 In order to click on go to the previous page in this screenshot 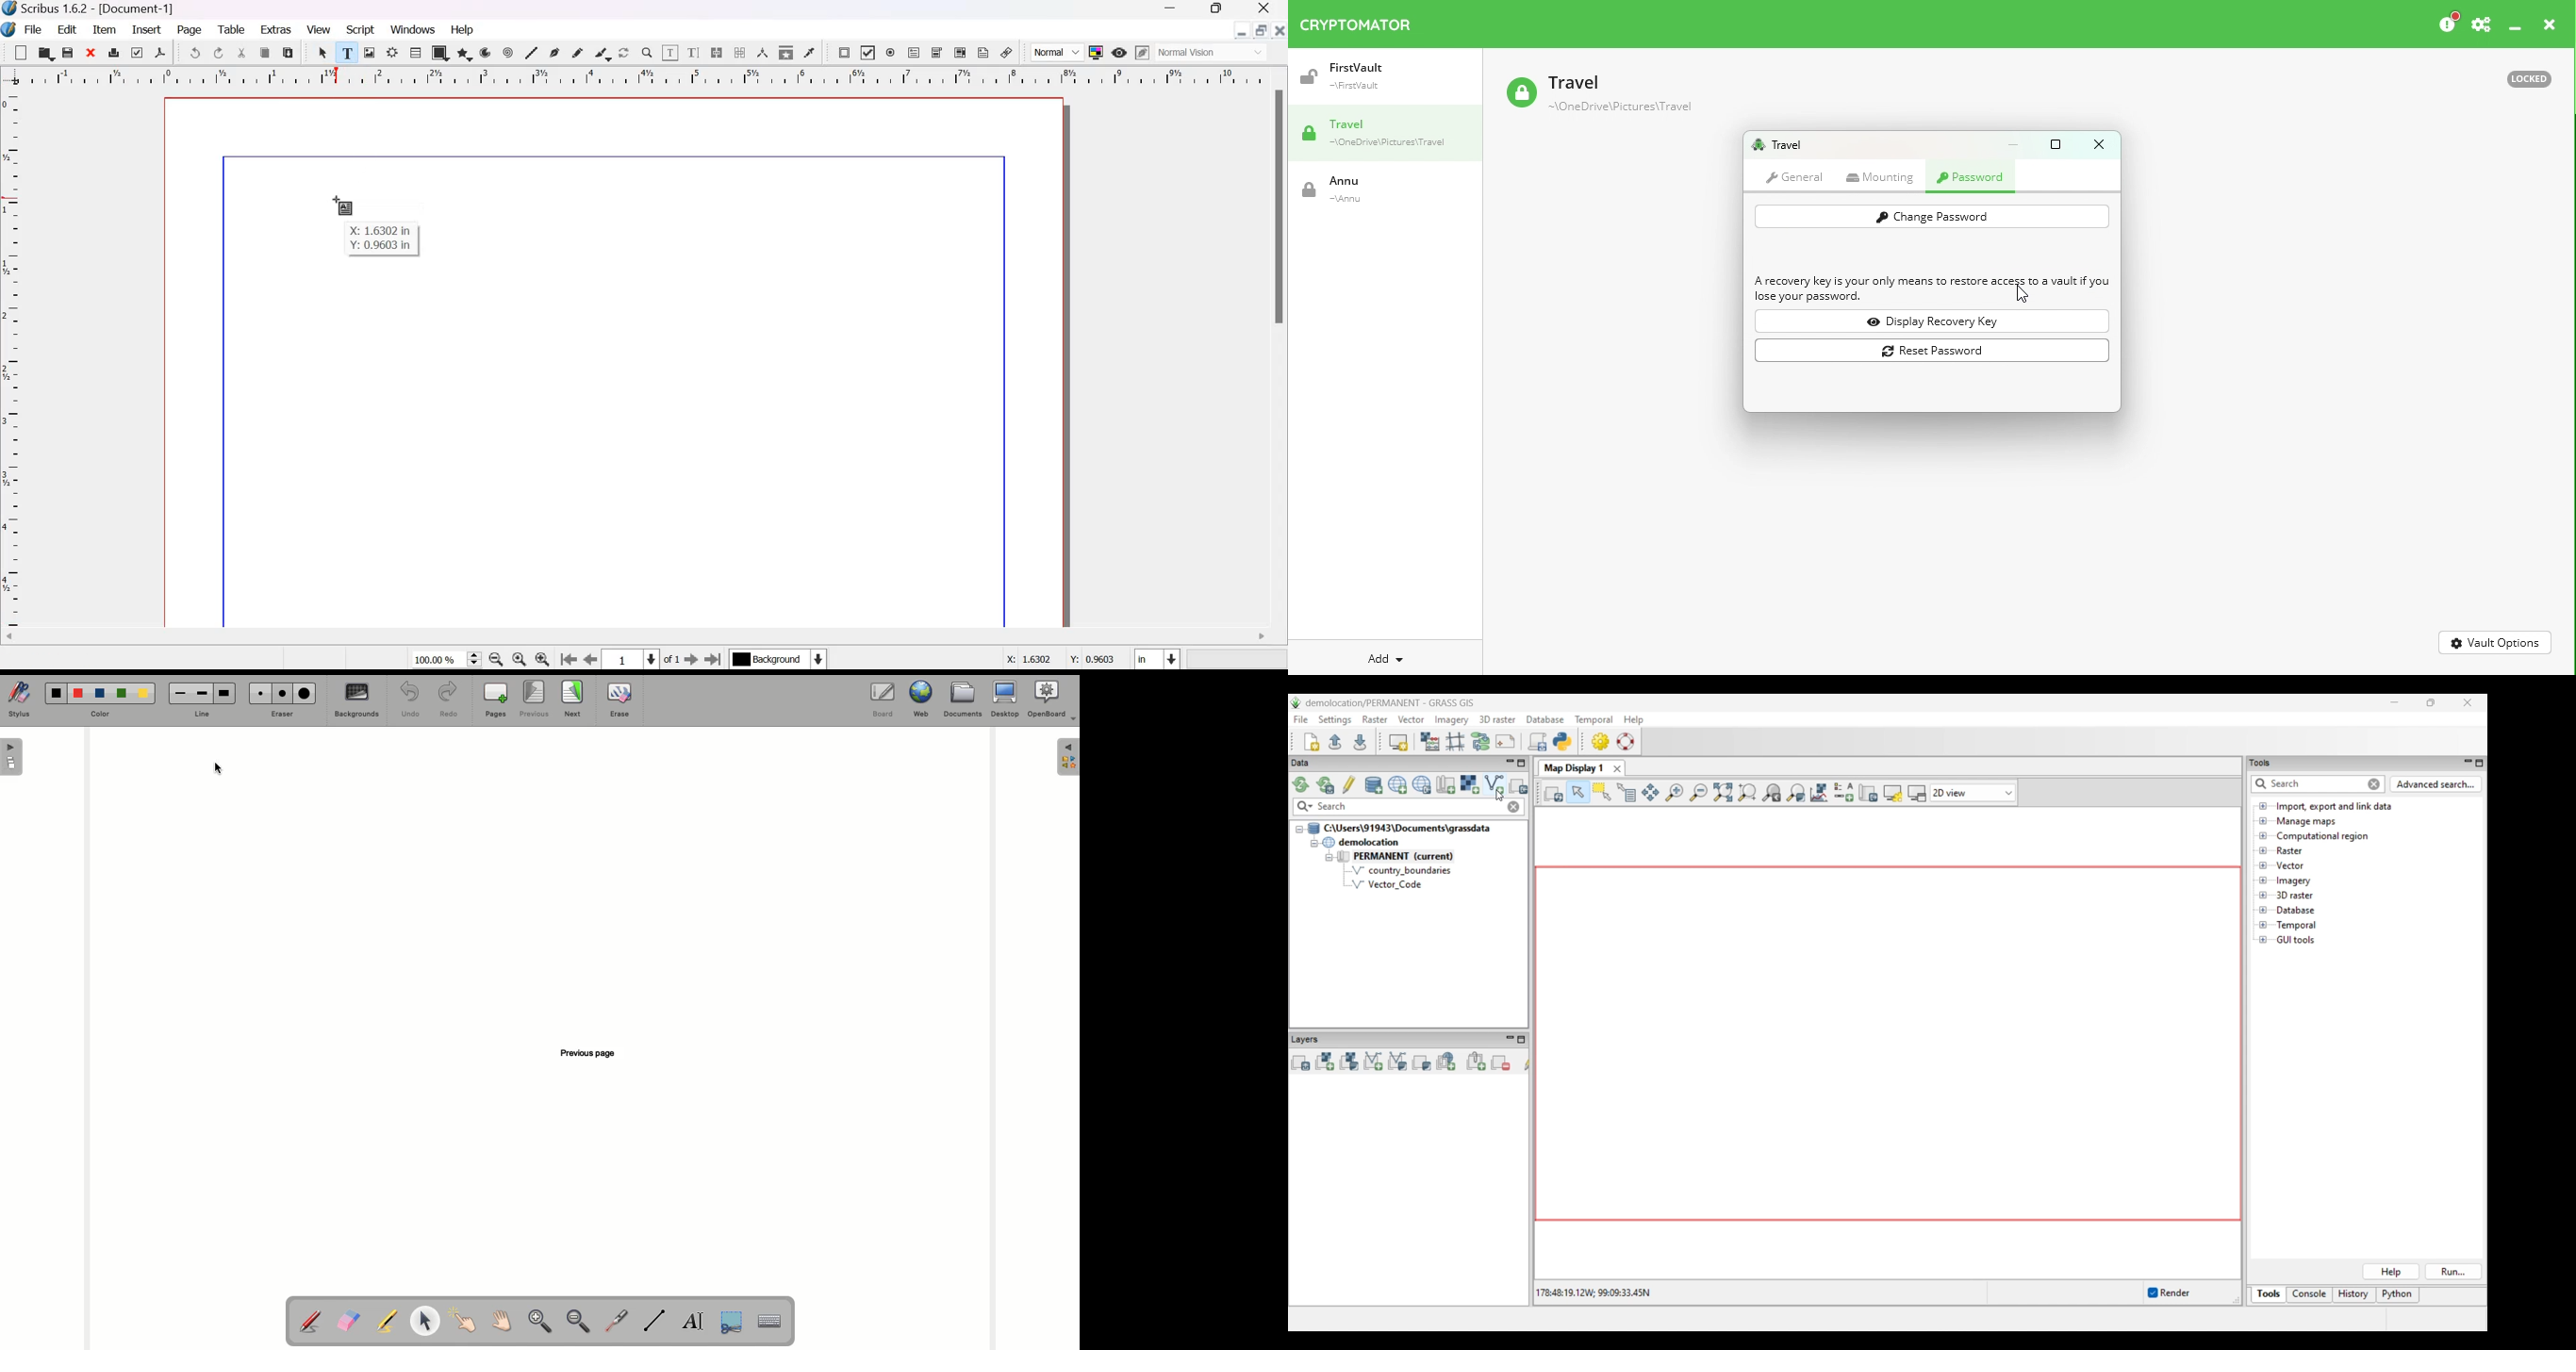, I will do `click(568, 660)`.